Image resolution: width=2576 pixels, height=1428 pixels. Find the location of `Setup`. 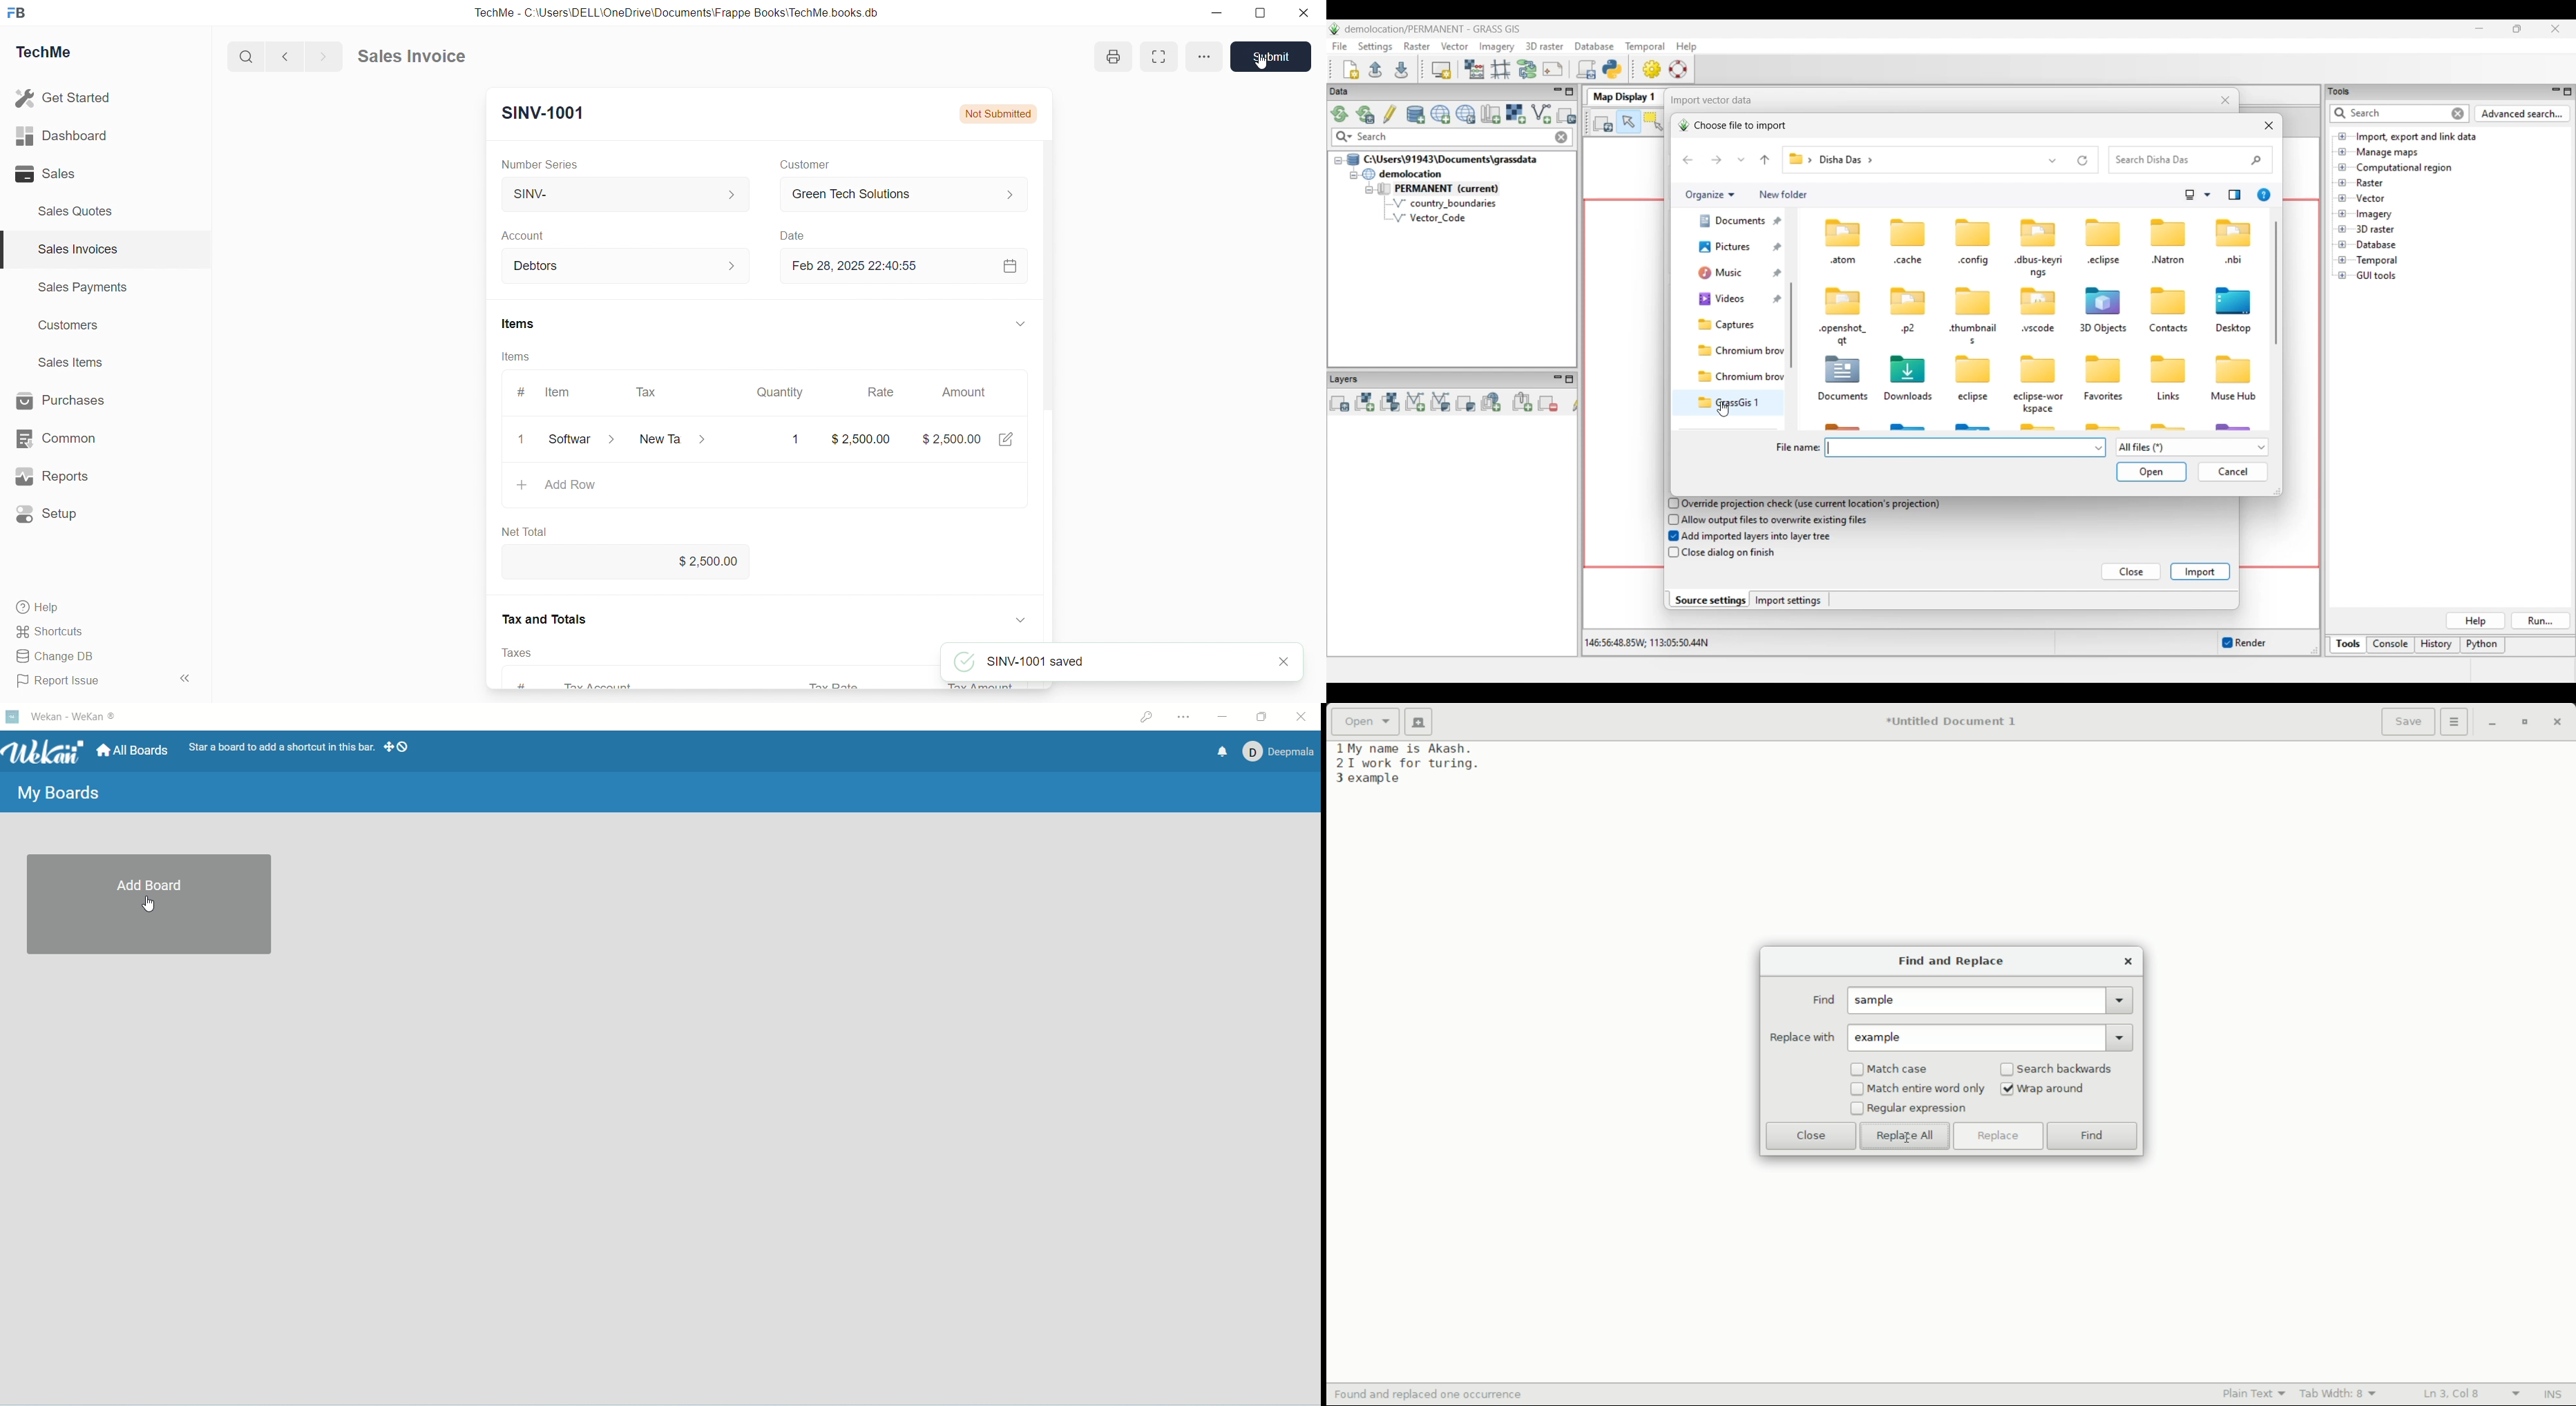

Setup is located at coordinates (48, 514).